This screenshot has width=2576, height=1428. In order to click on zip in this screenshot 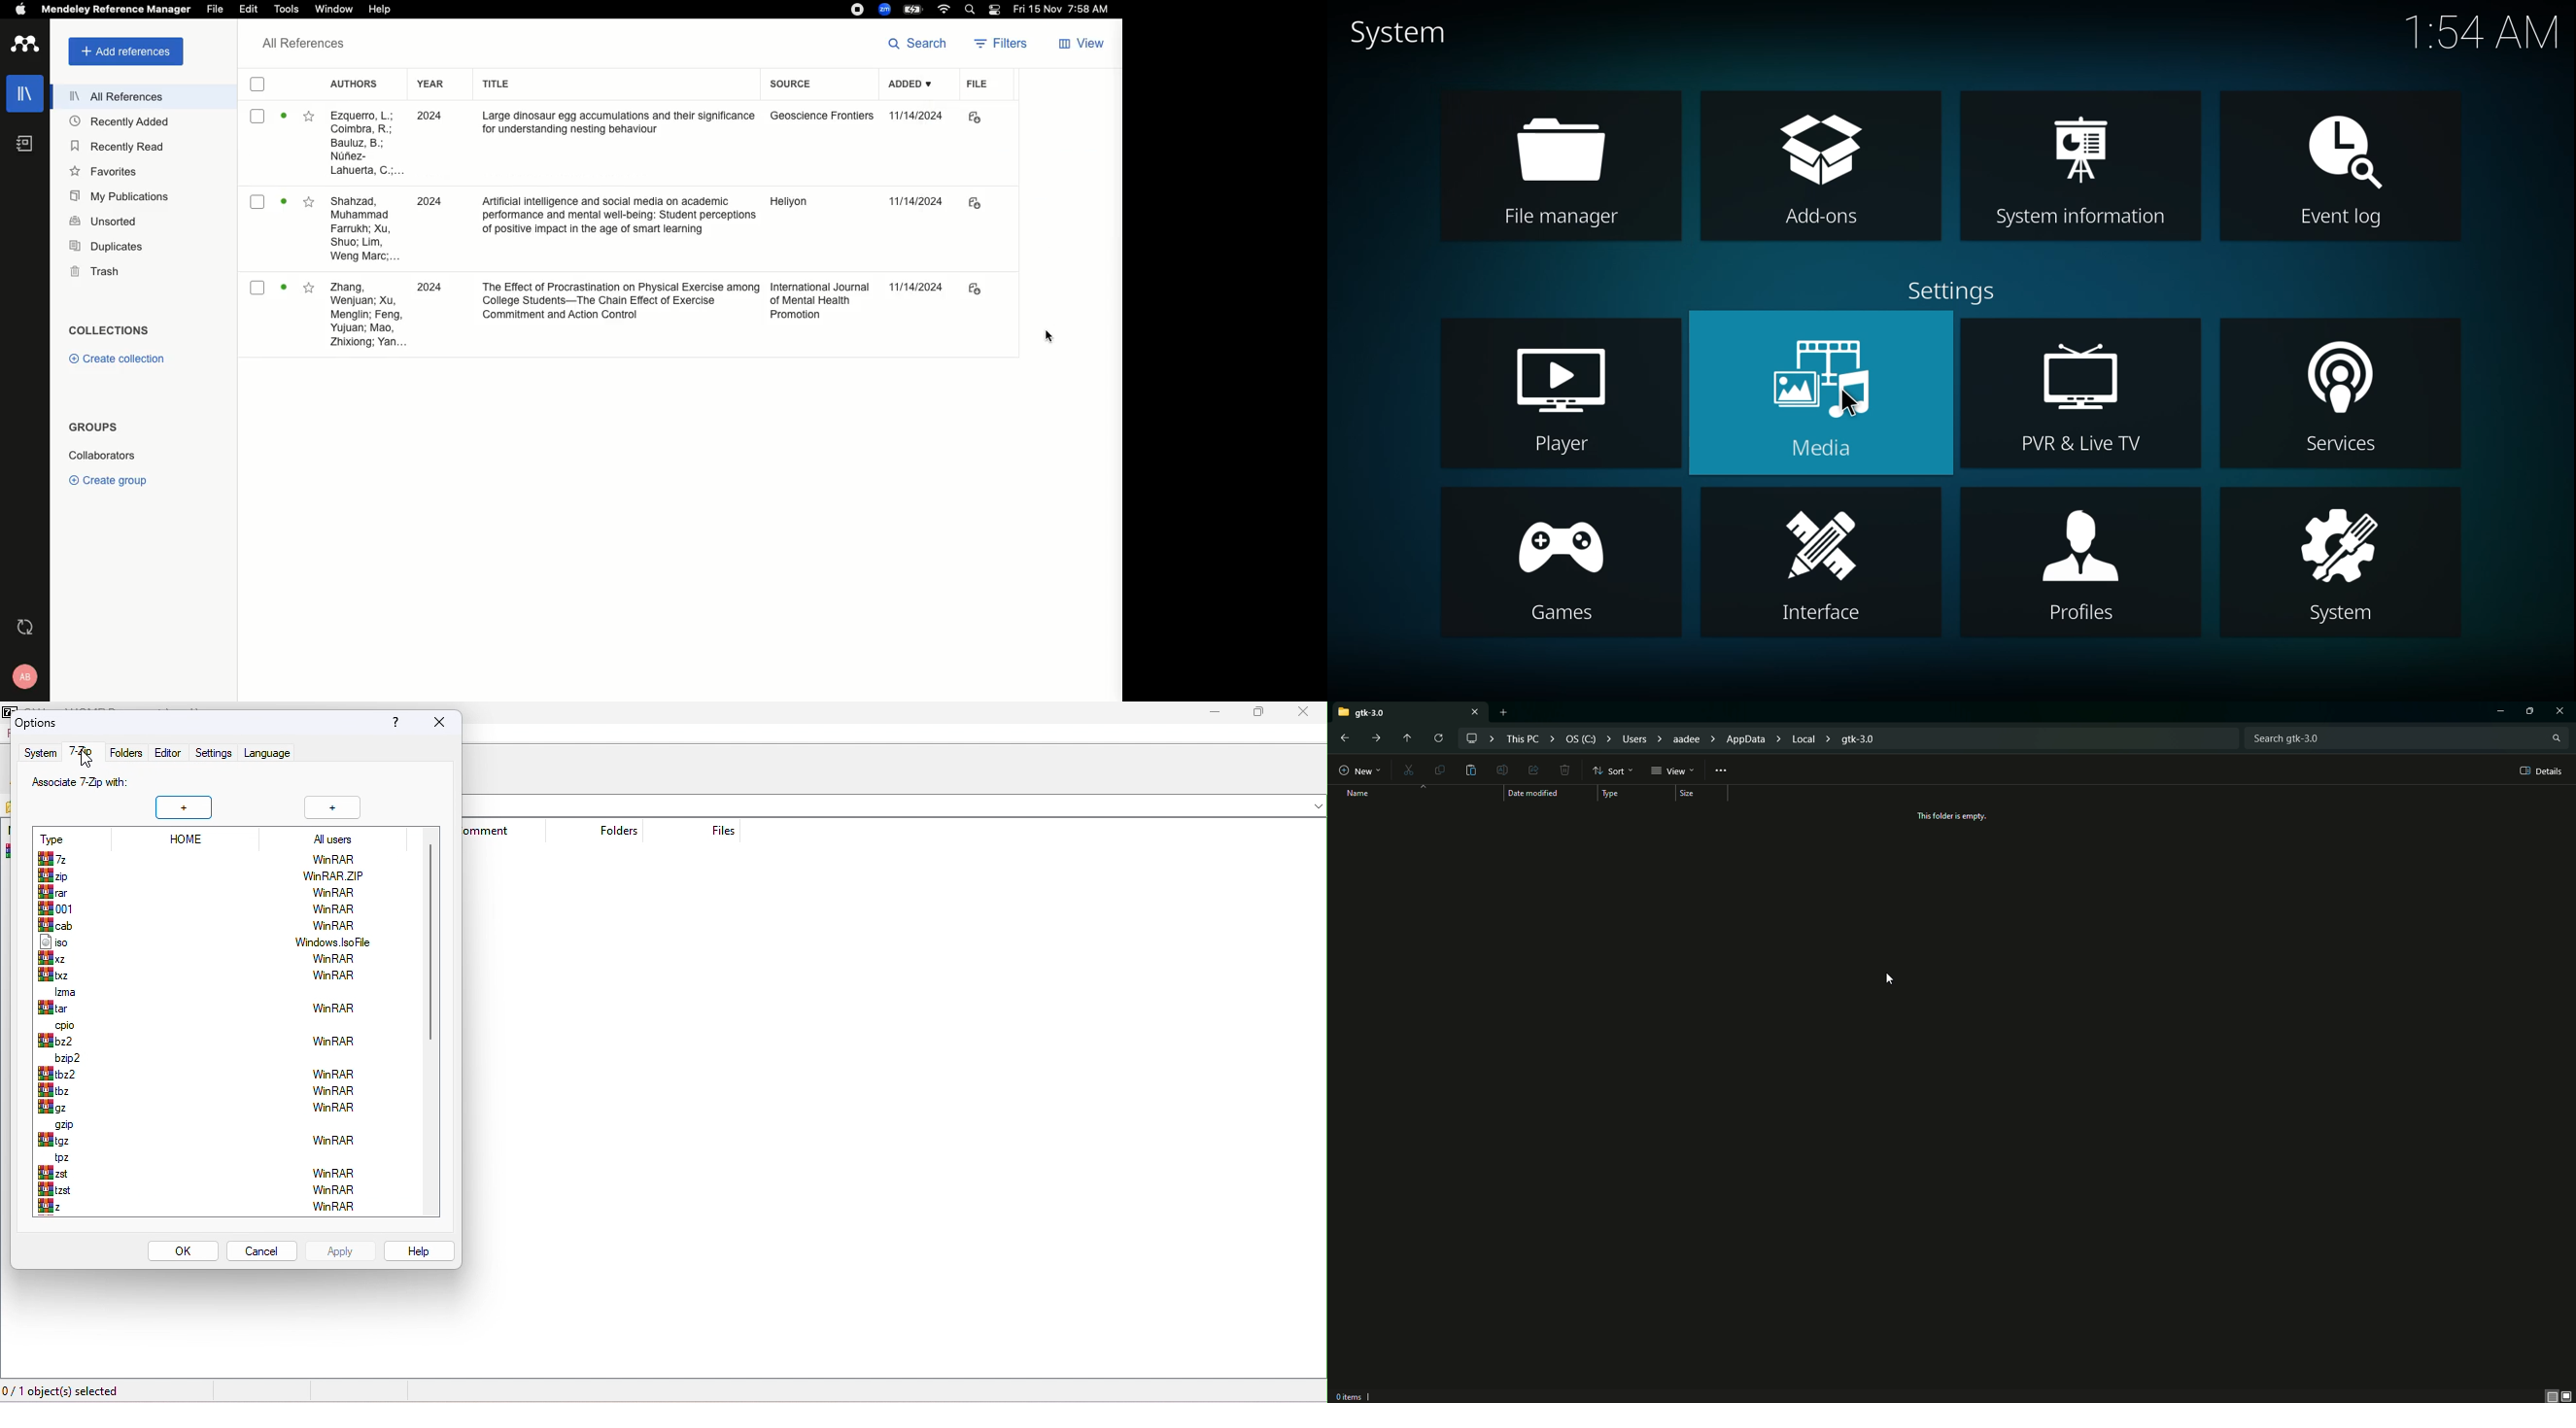, I will do `click(52, 875)`.